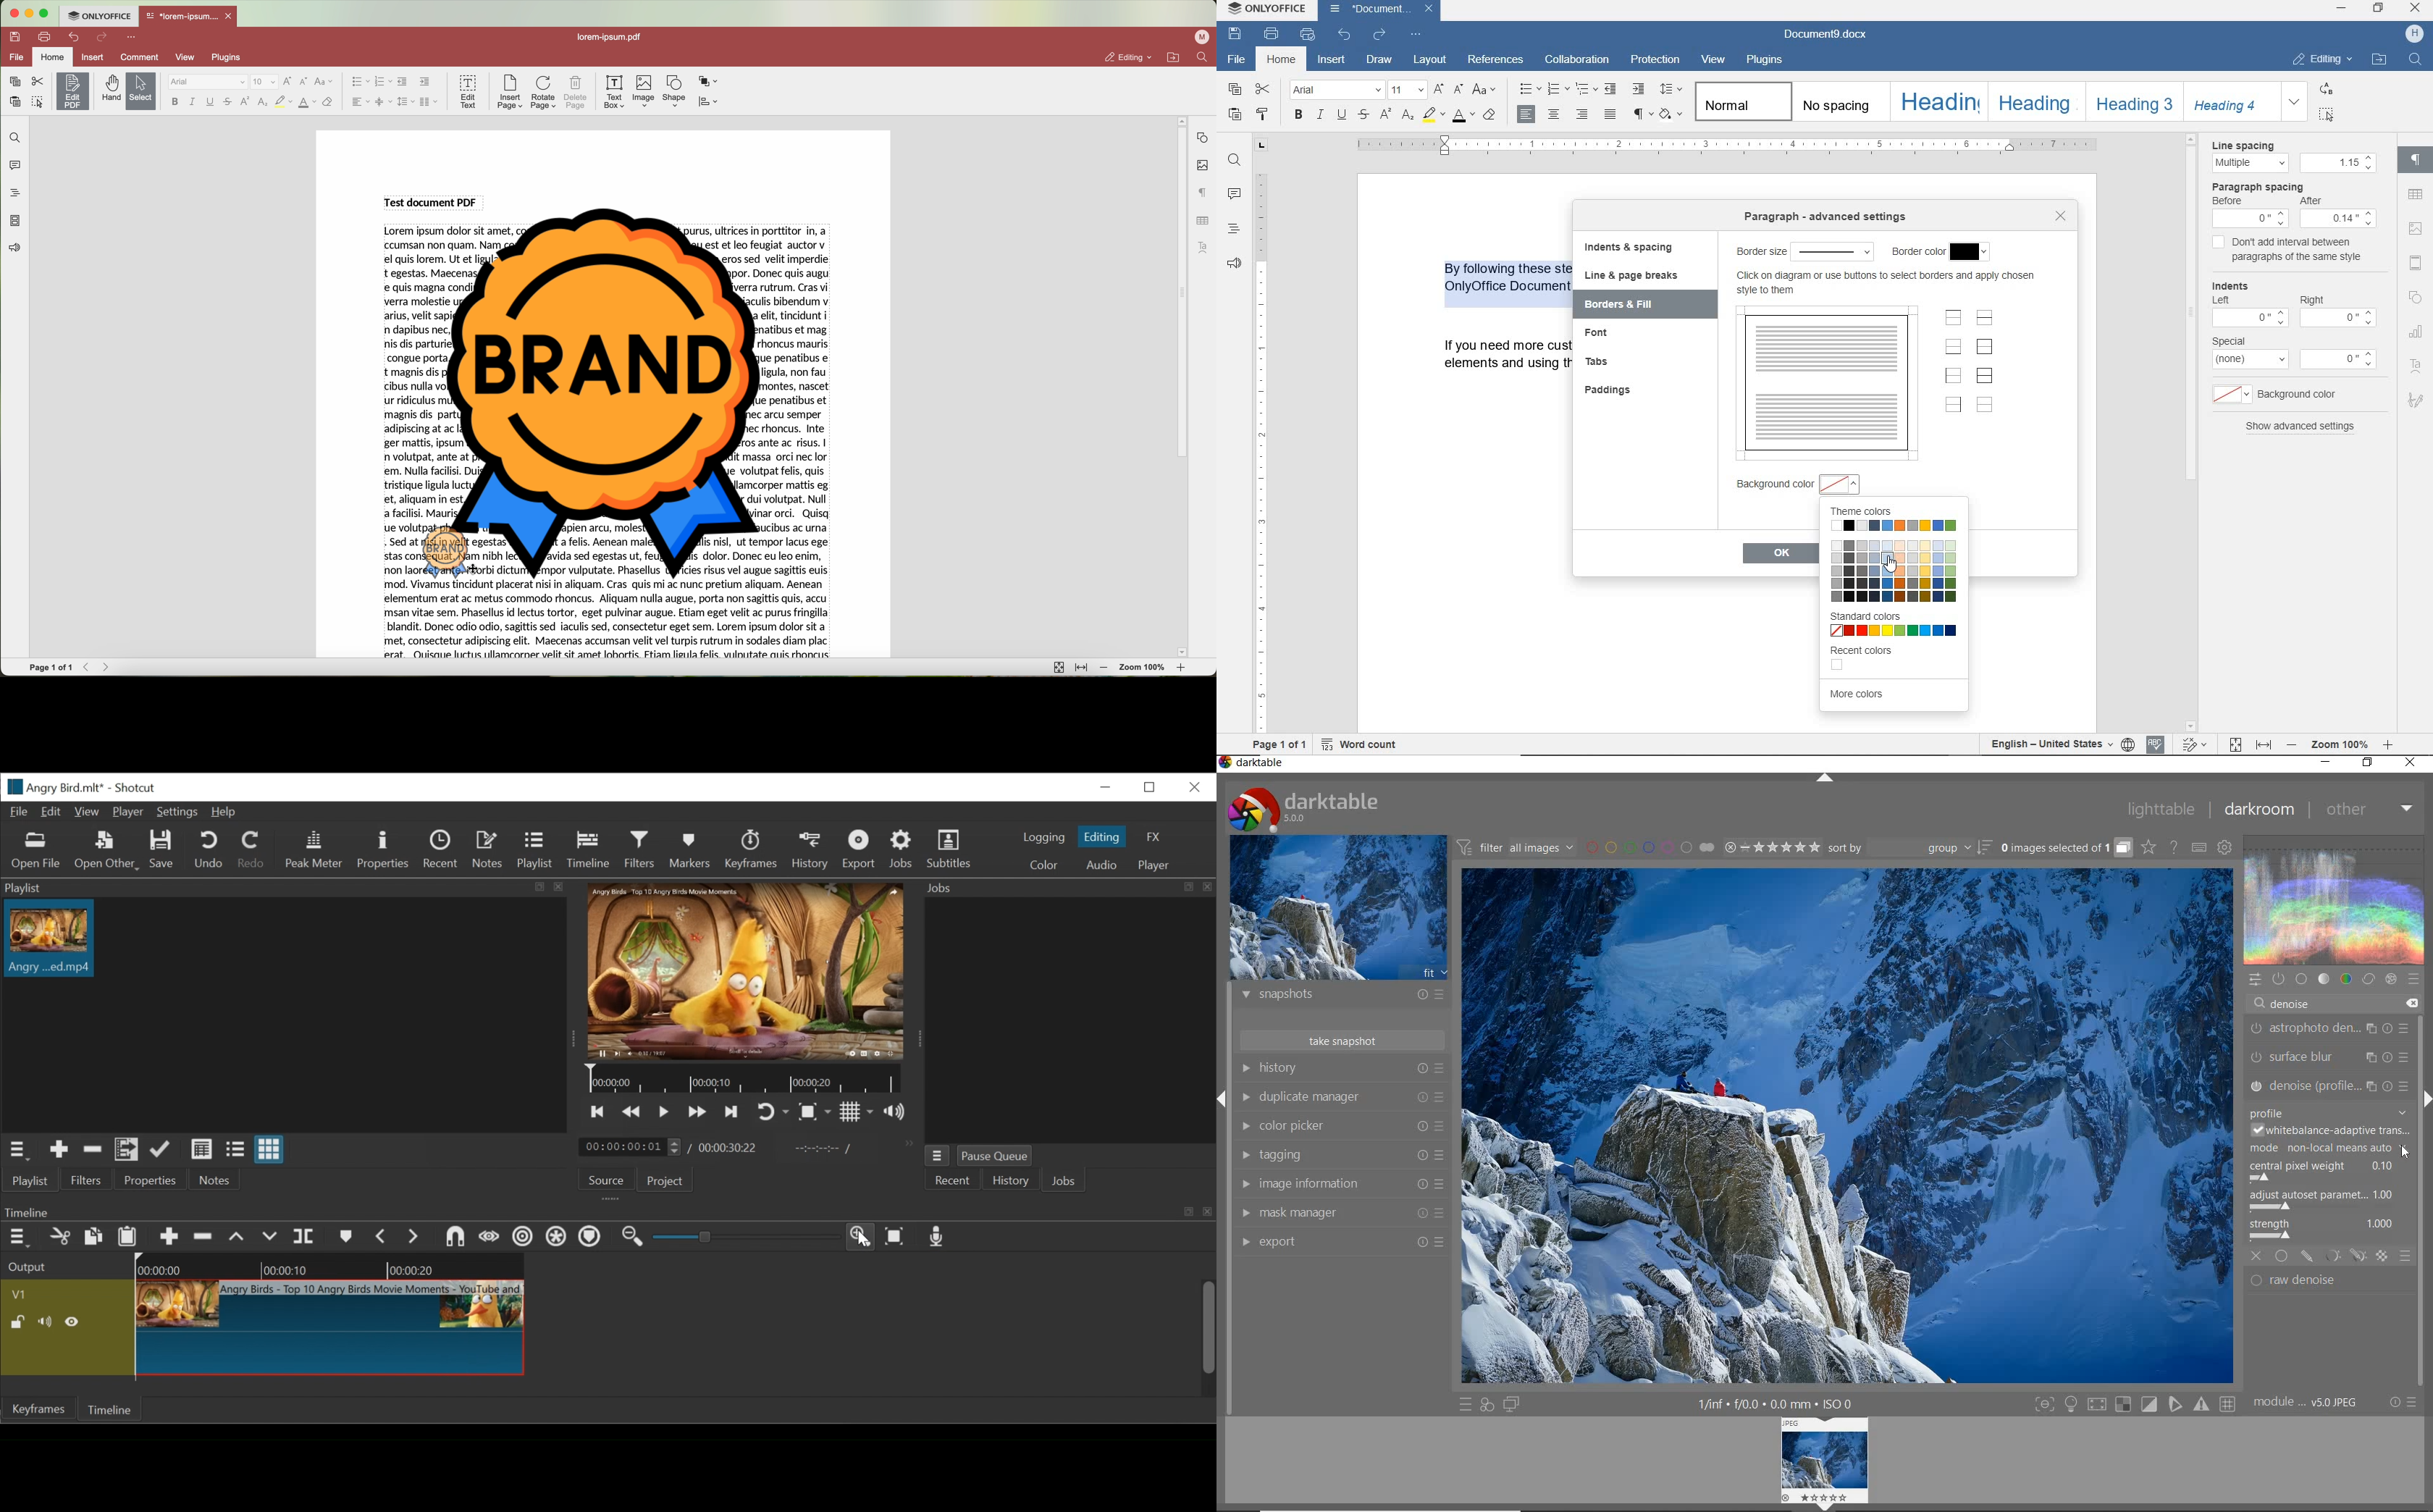 The height and width of the screenshot is (1512, 2436). I want to click on Markers, so click(691, 851).